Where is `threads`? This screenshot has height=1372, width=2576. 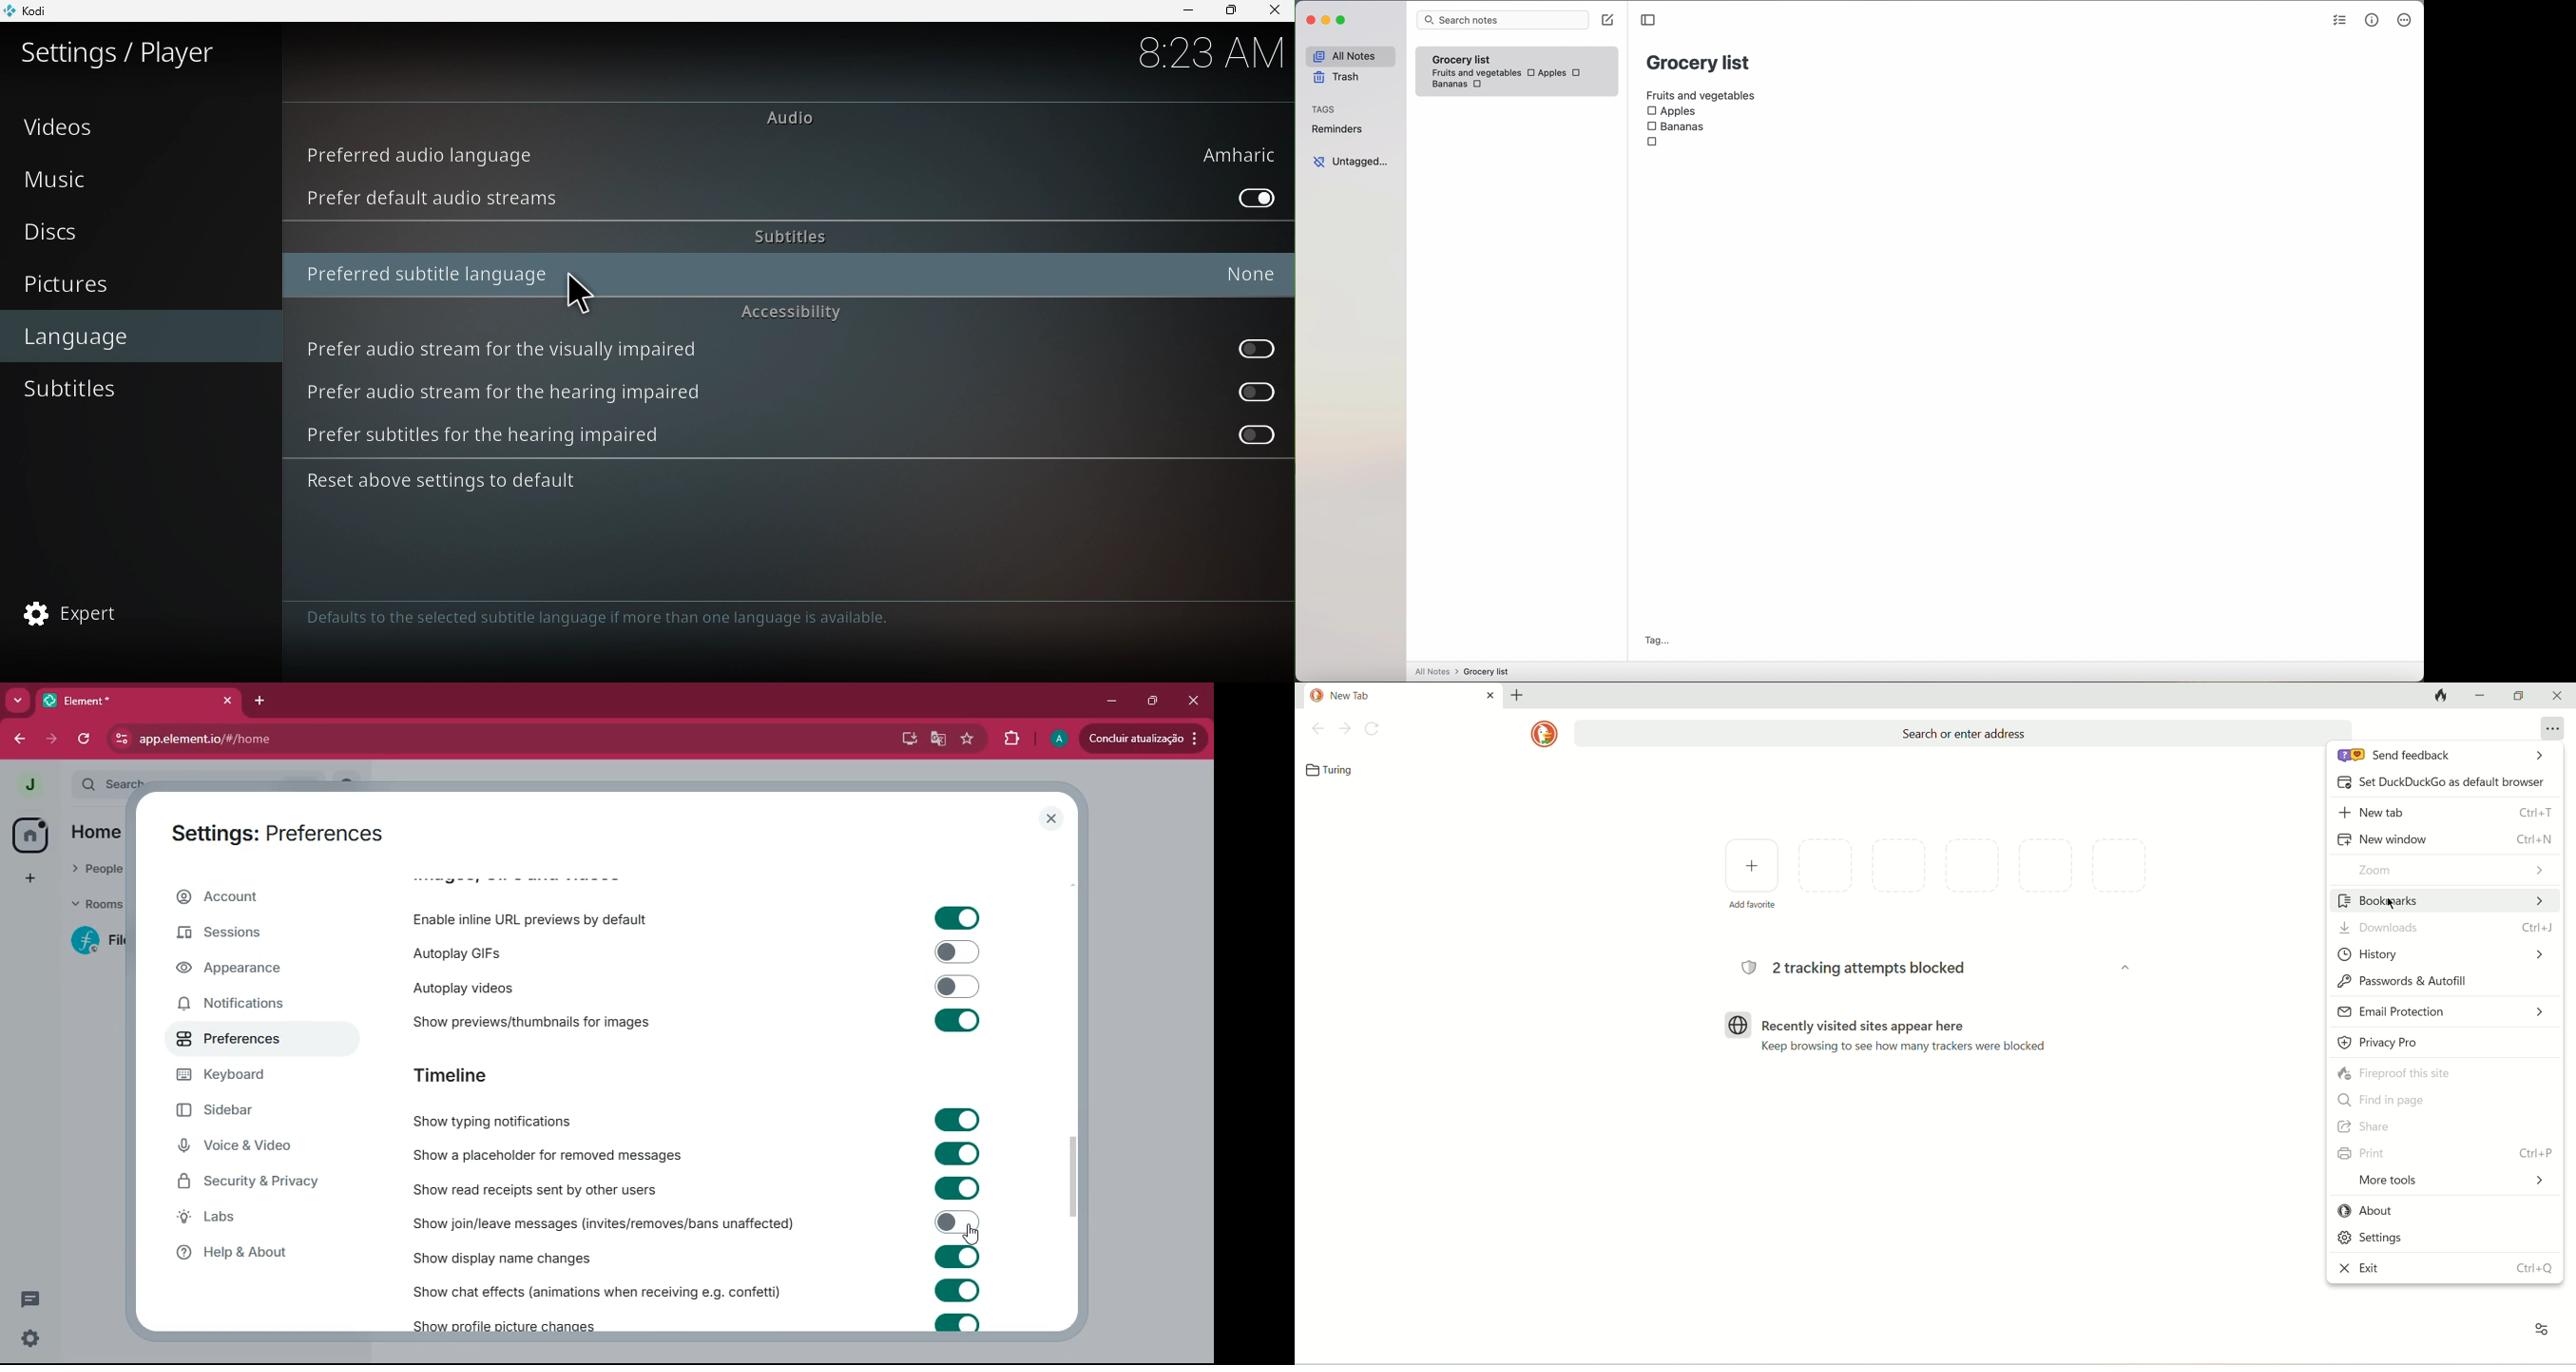
threads is located at coordinates (30, 1299).